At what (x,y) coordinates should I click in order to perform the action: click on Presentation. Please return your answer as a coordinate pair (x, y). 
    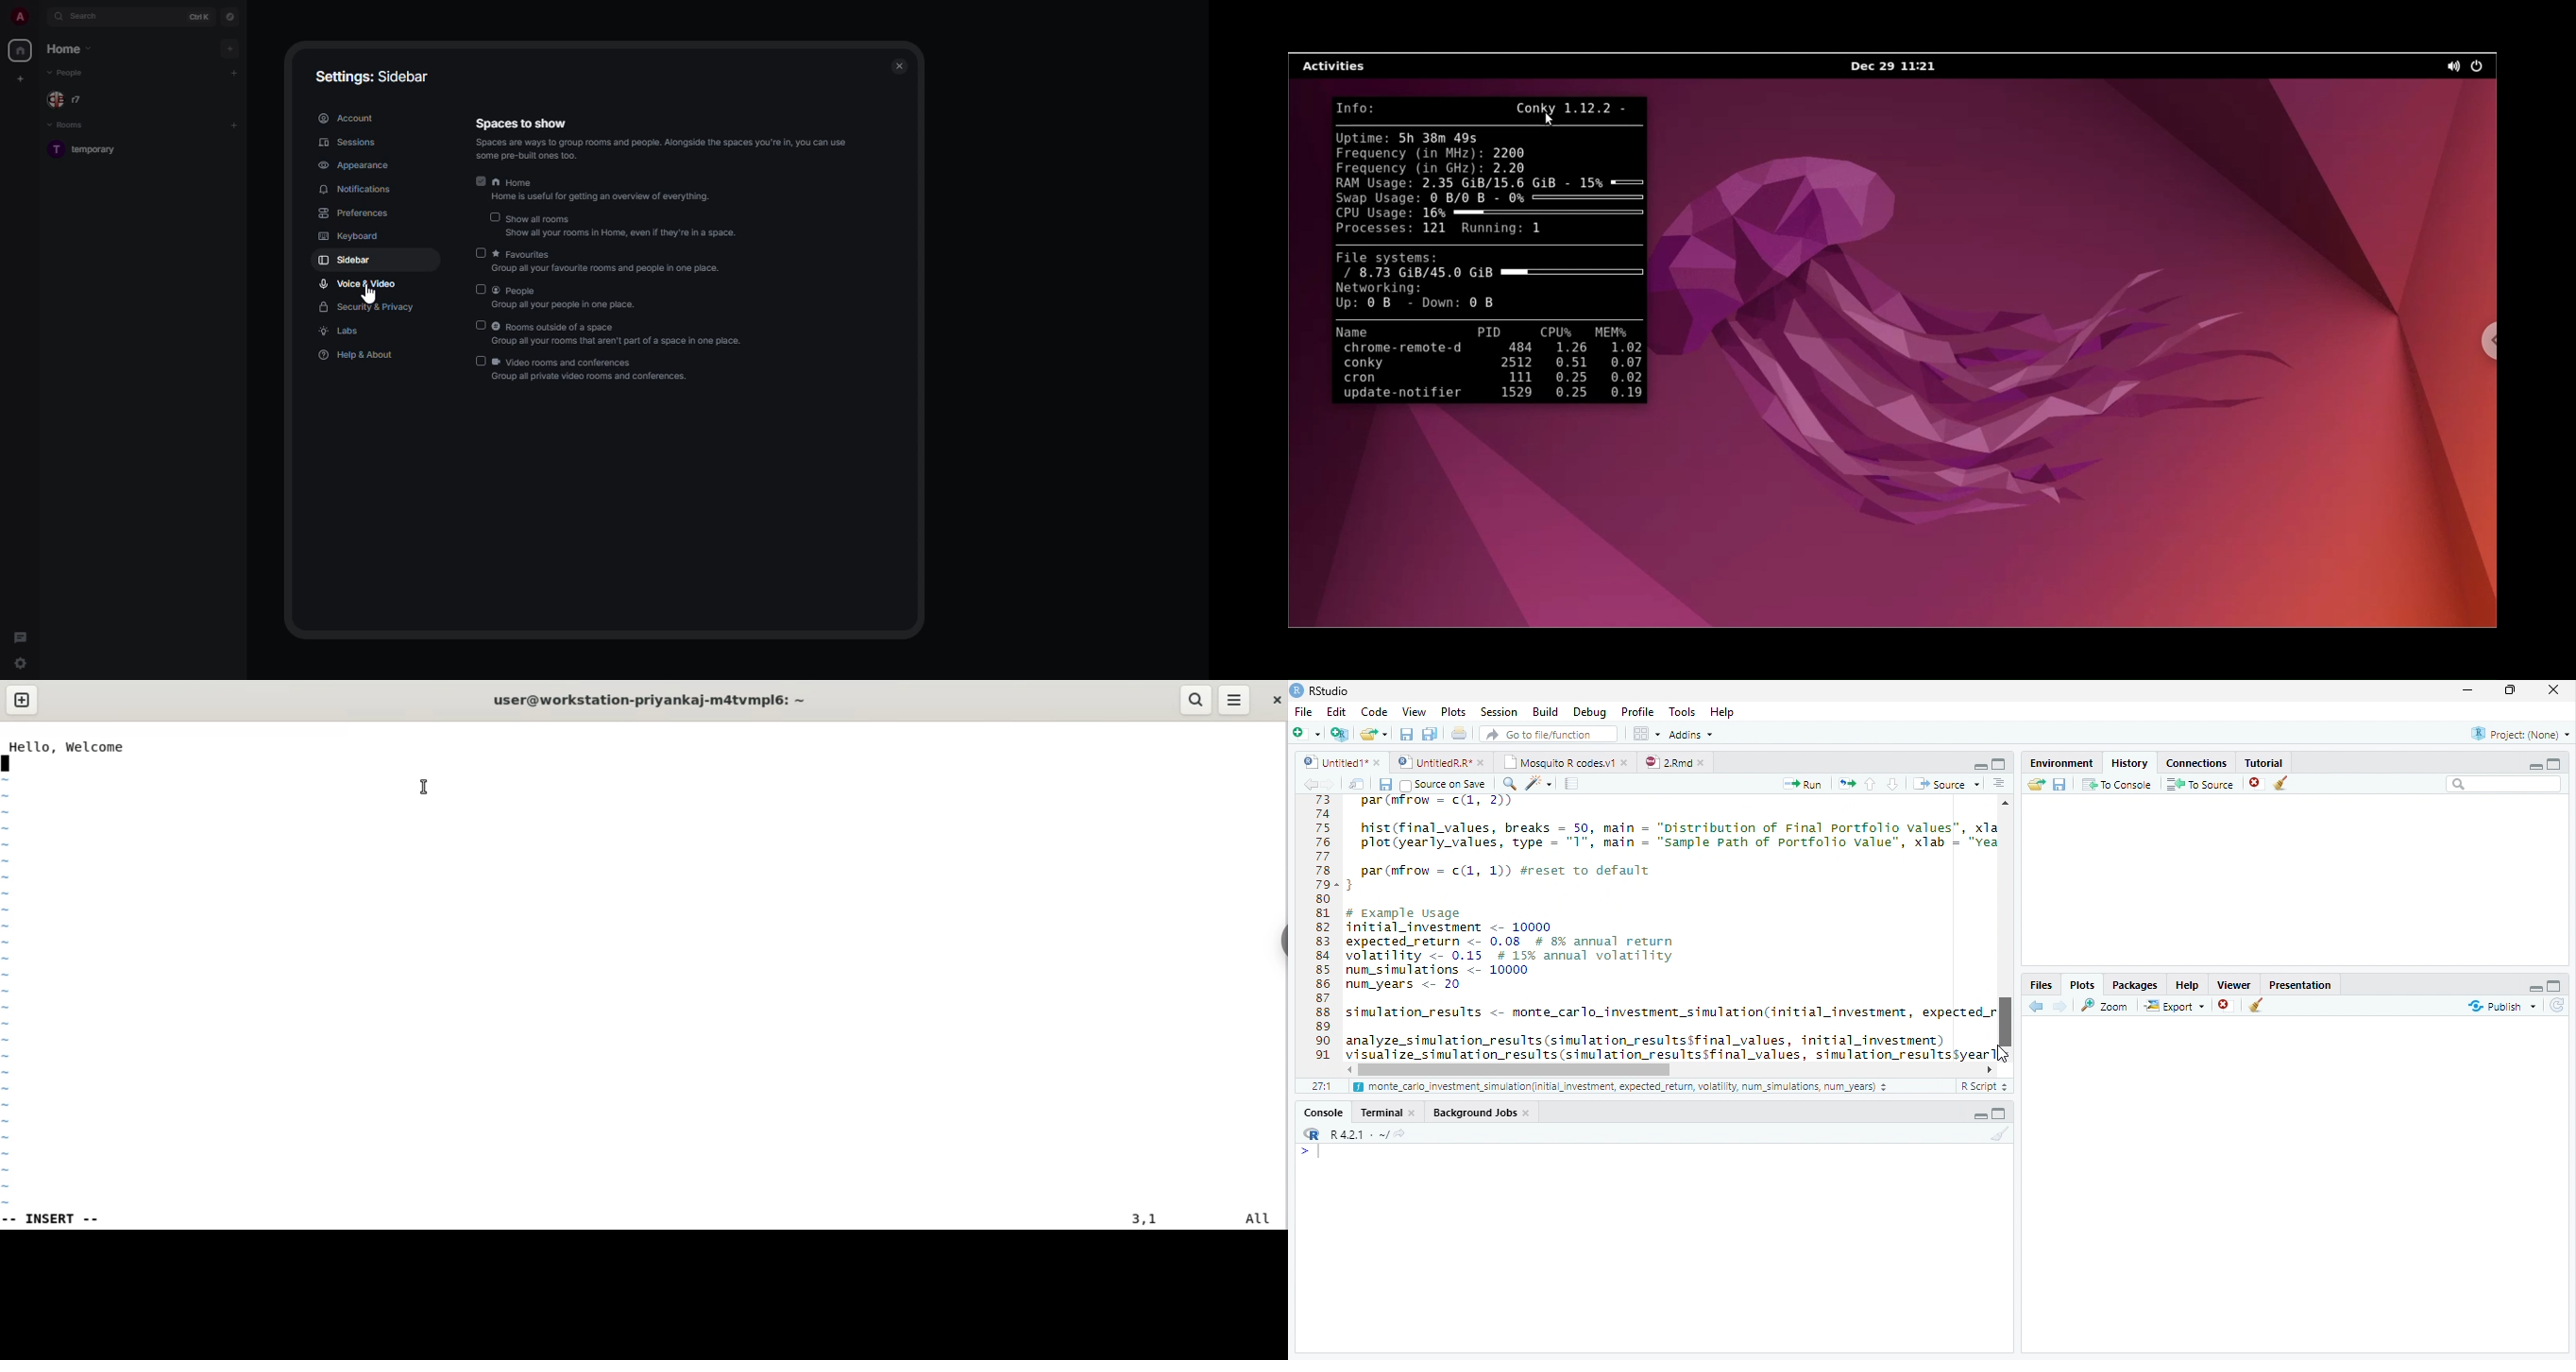
    Looking at the image, I should click on (2300, 983).